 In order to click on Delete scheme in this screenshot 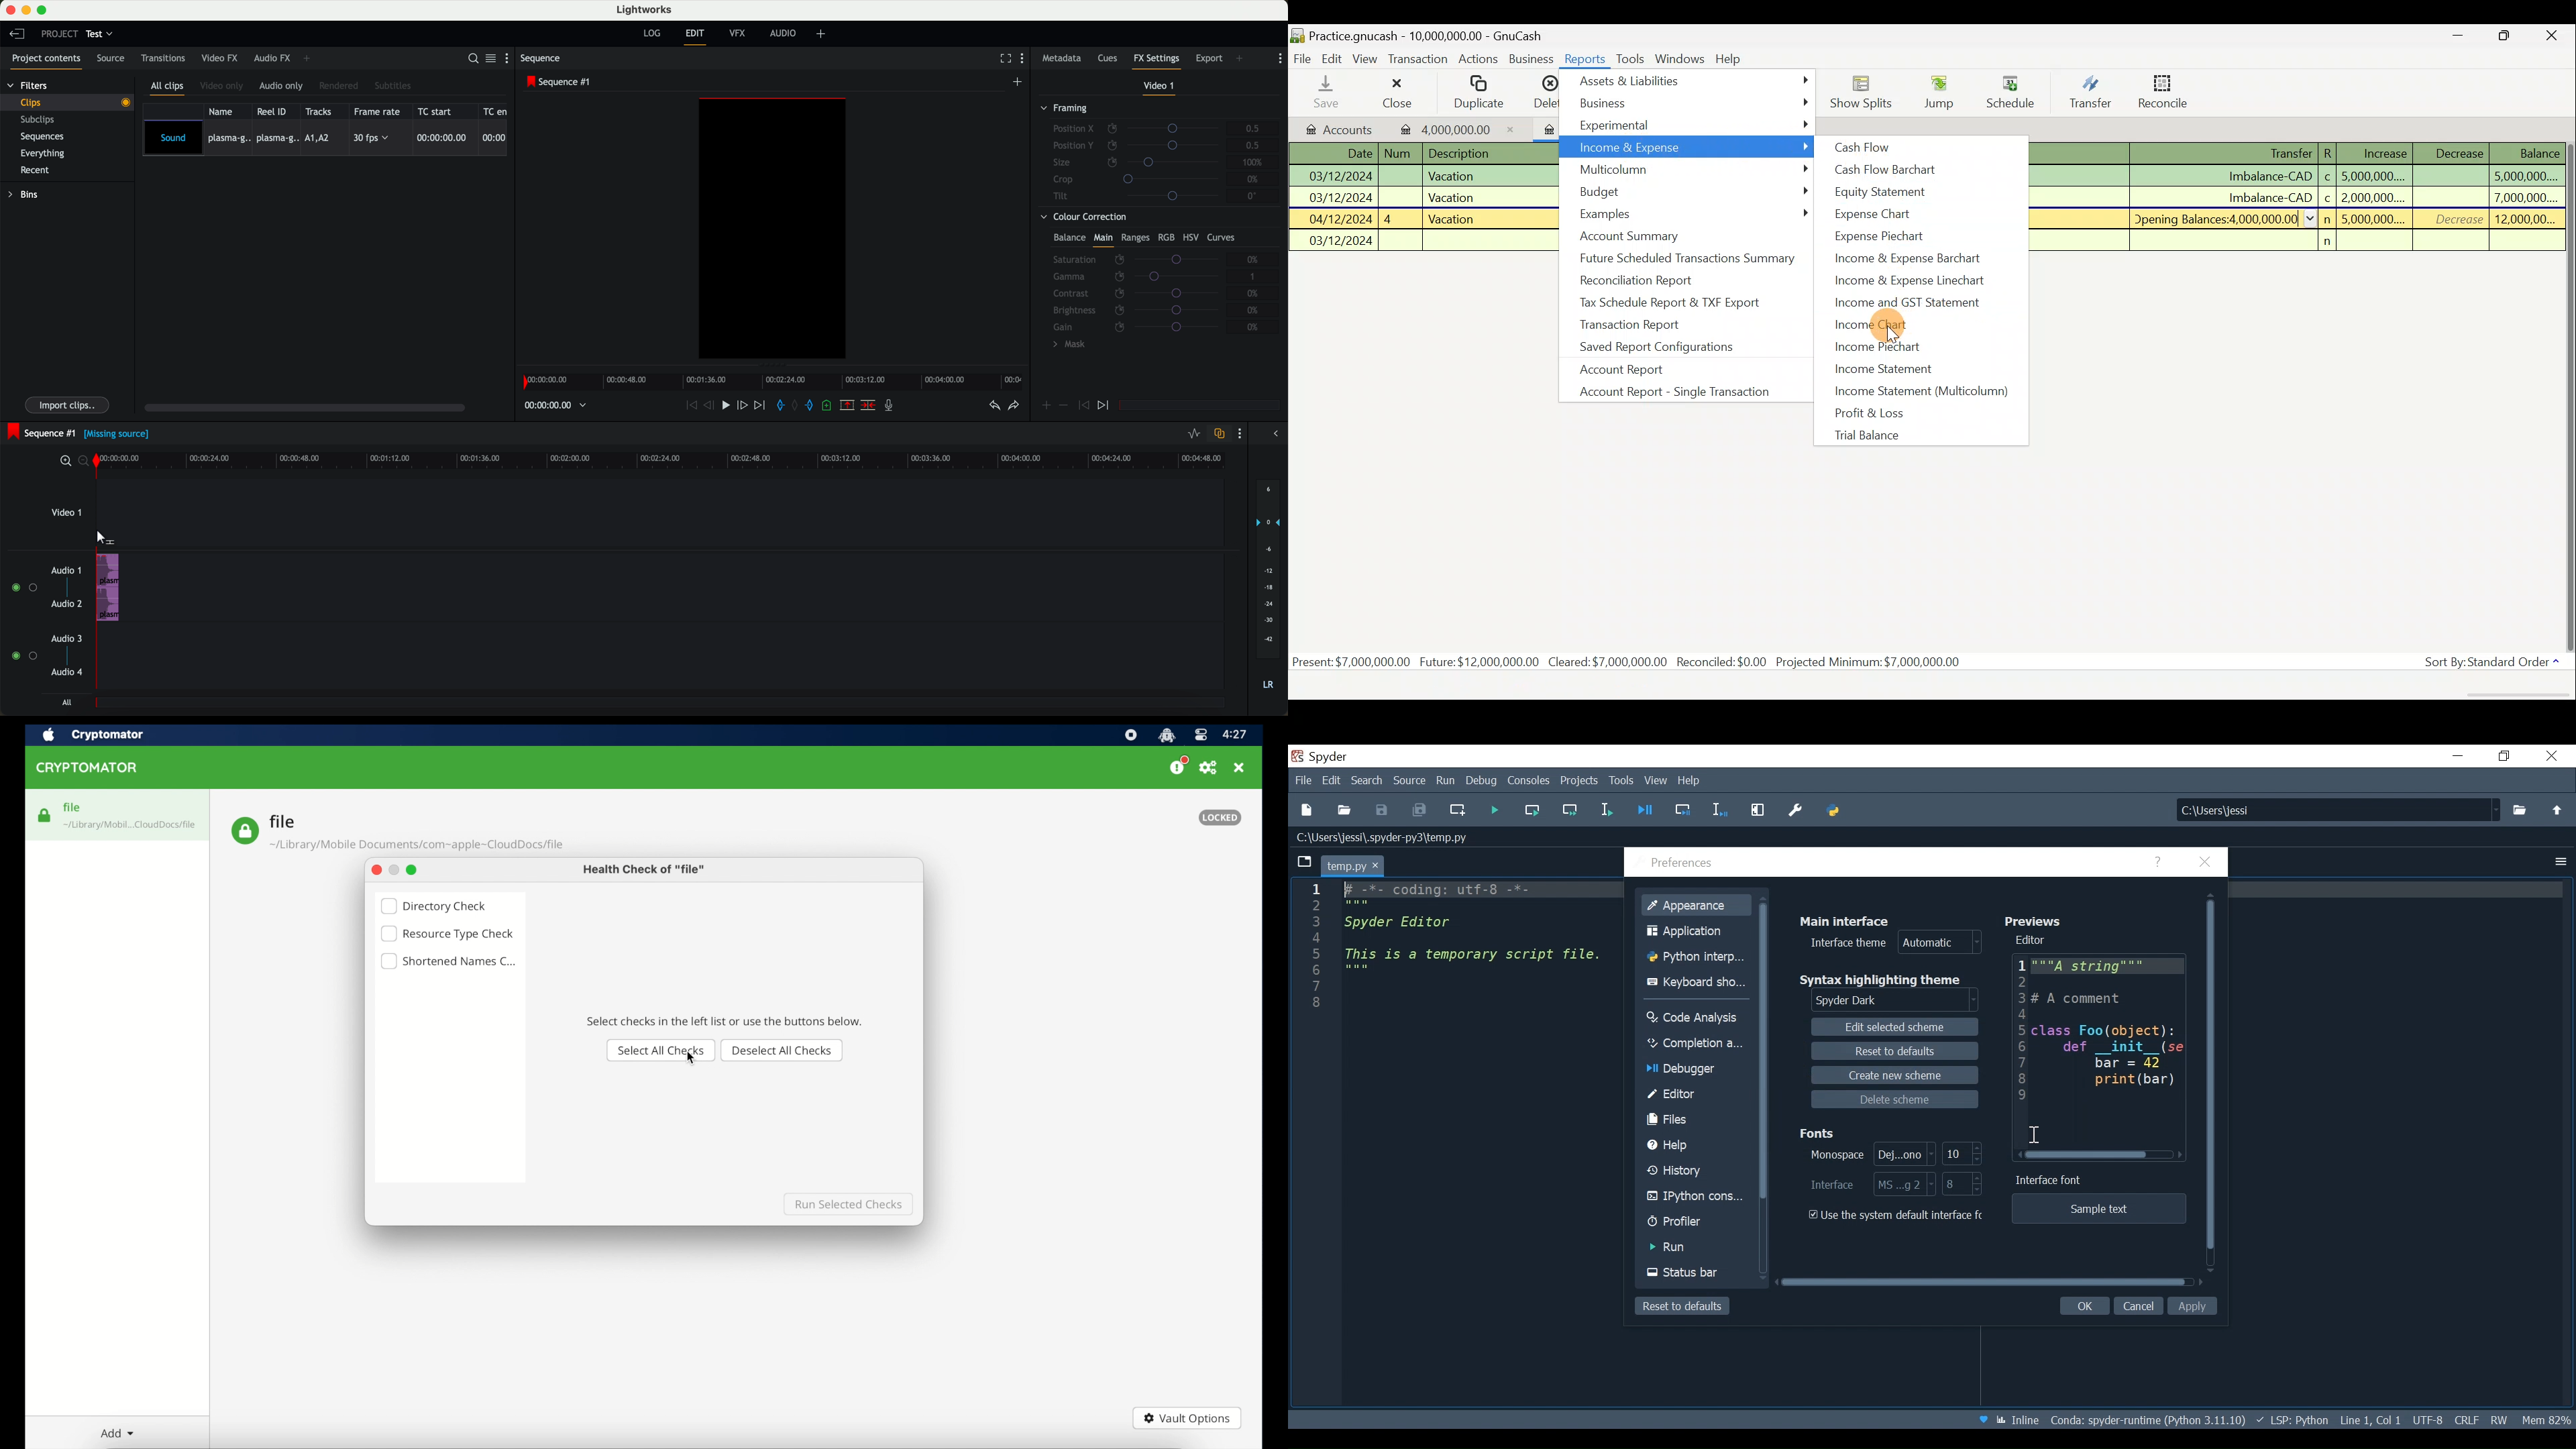, I will do `click(1894, 1099)`.